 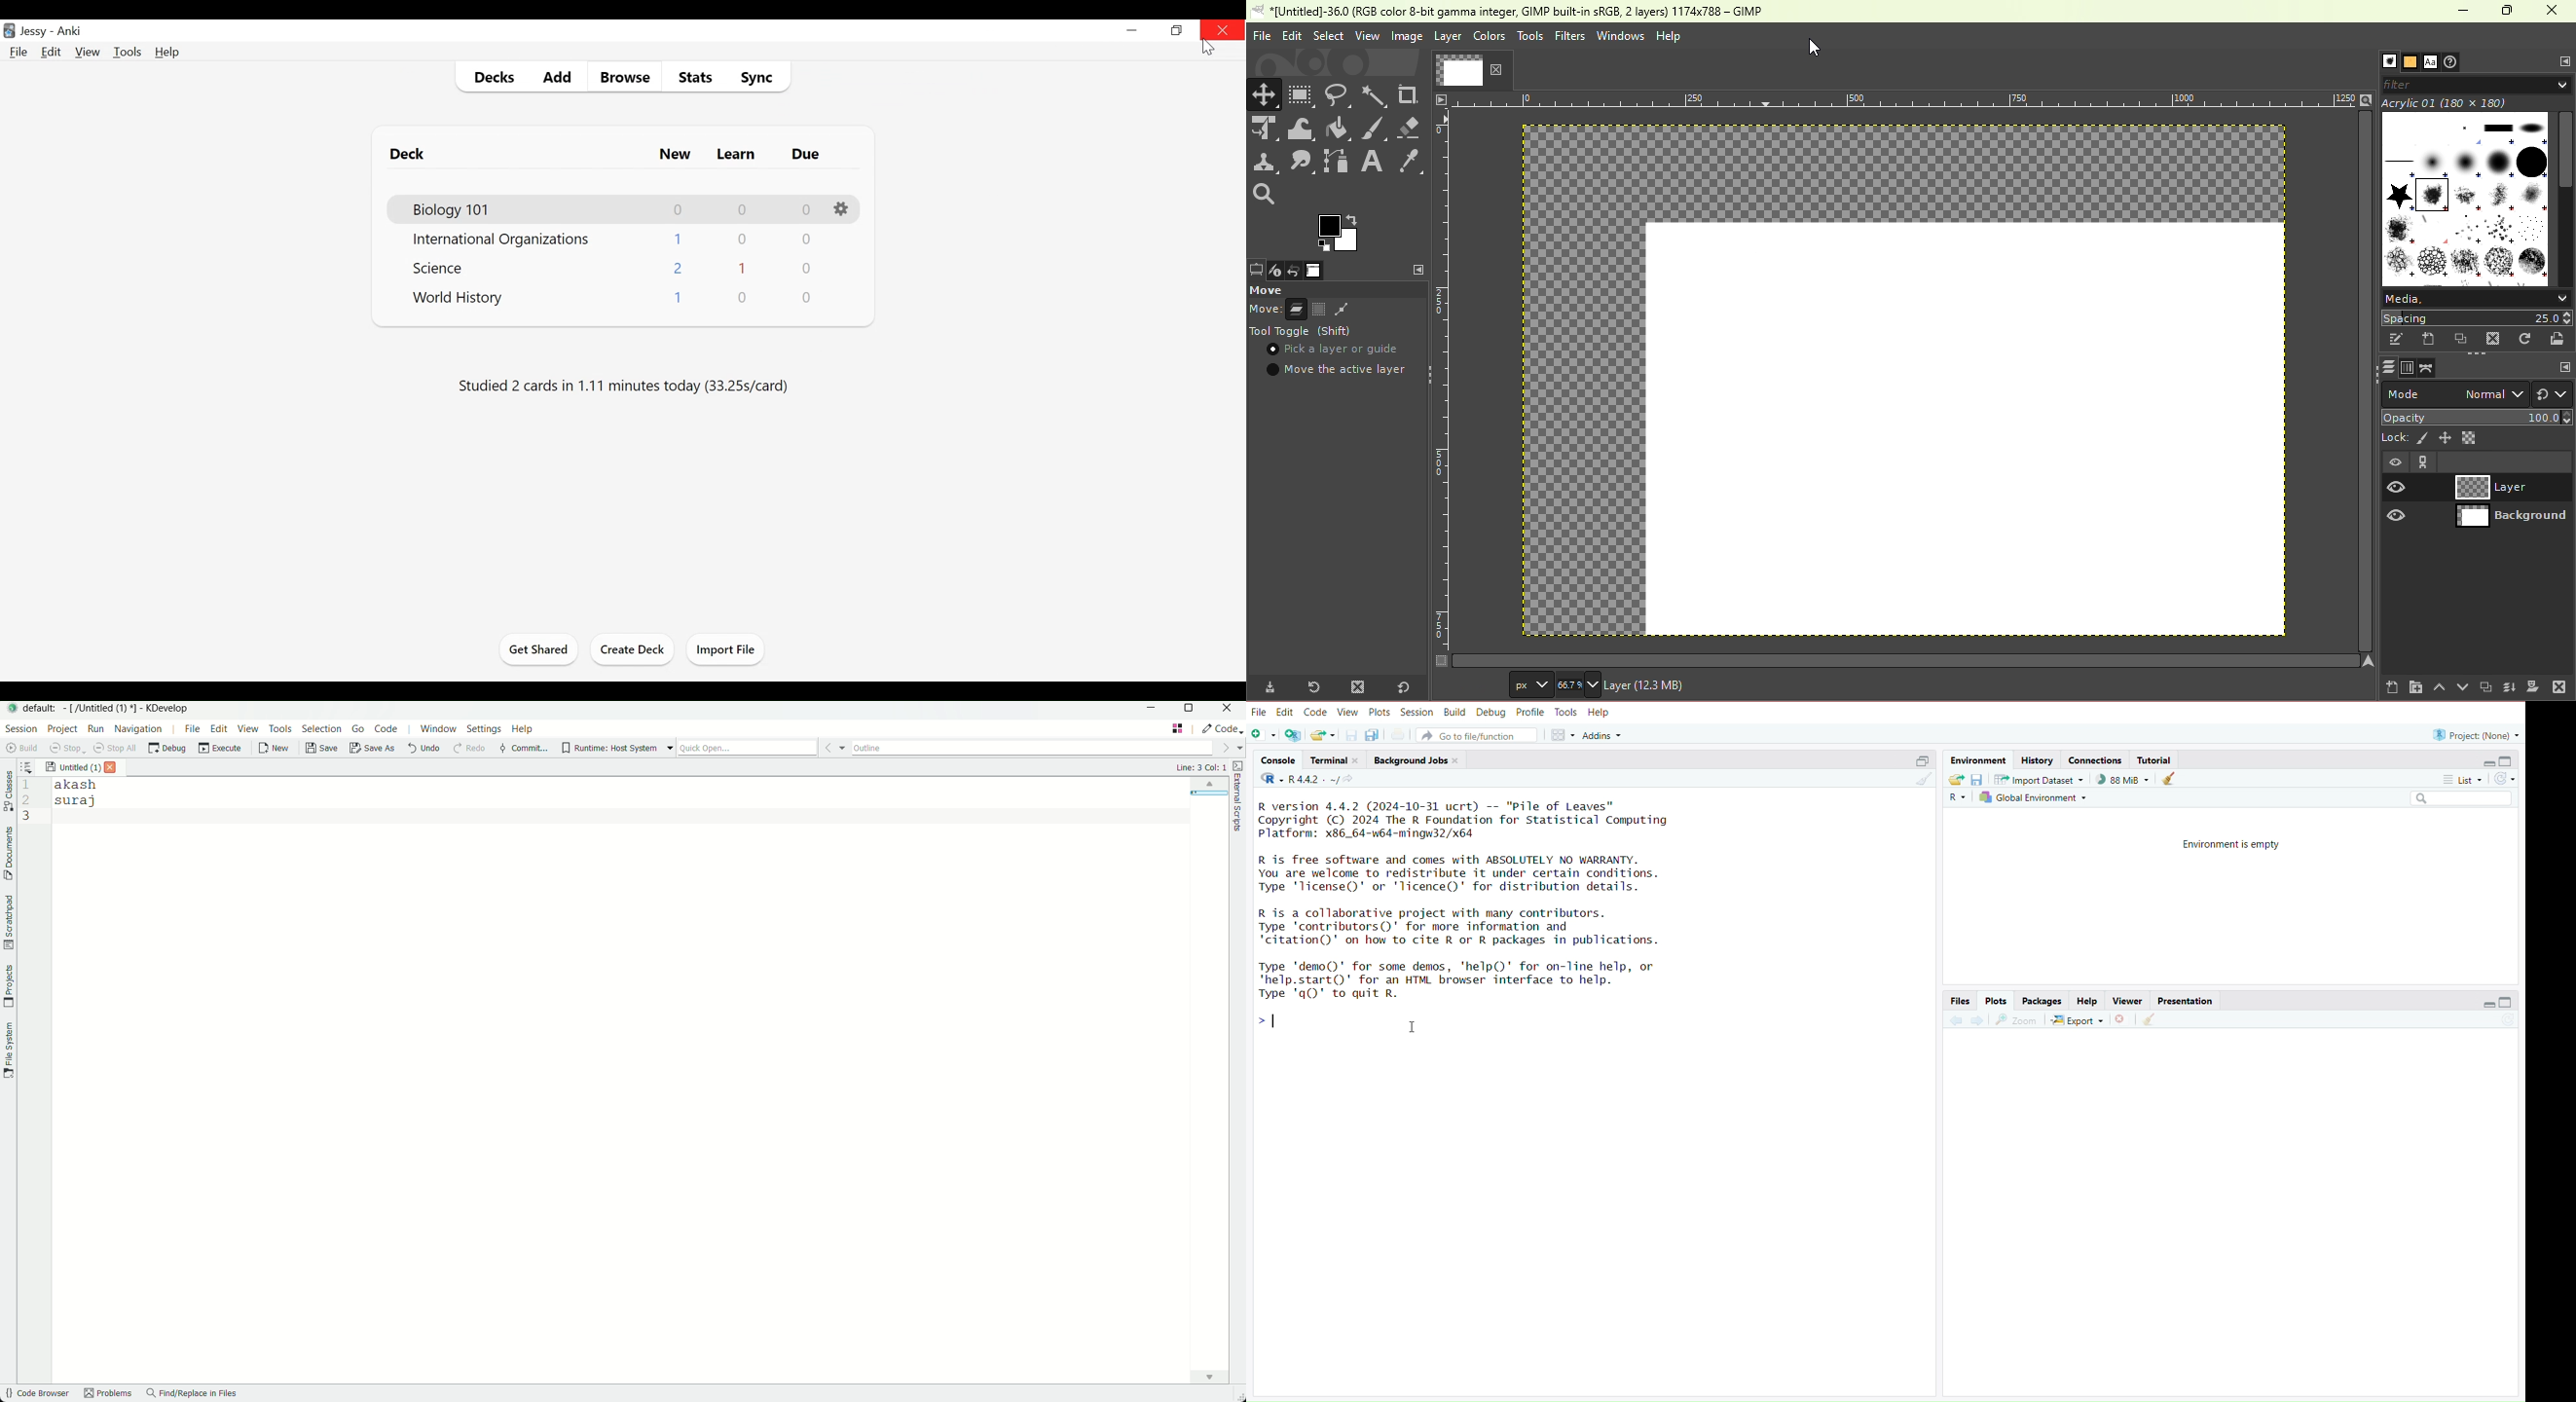 I want to click on Deck Name, so click(x=458, y=298).